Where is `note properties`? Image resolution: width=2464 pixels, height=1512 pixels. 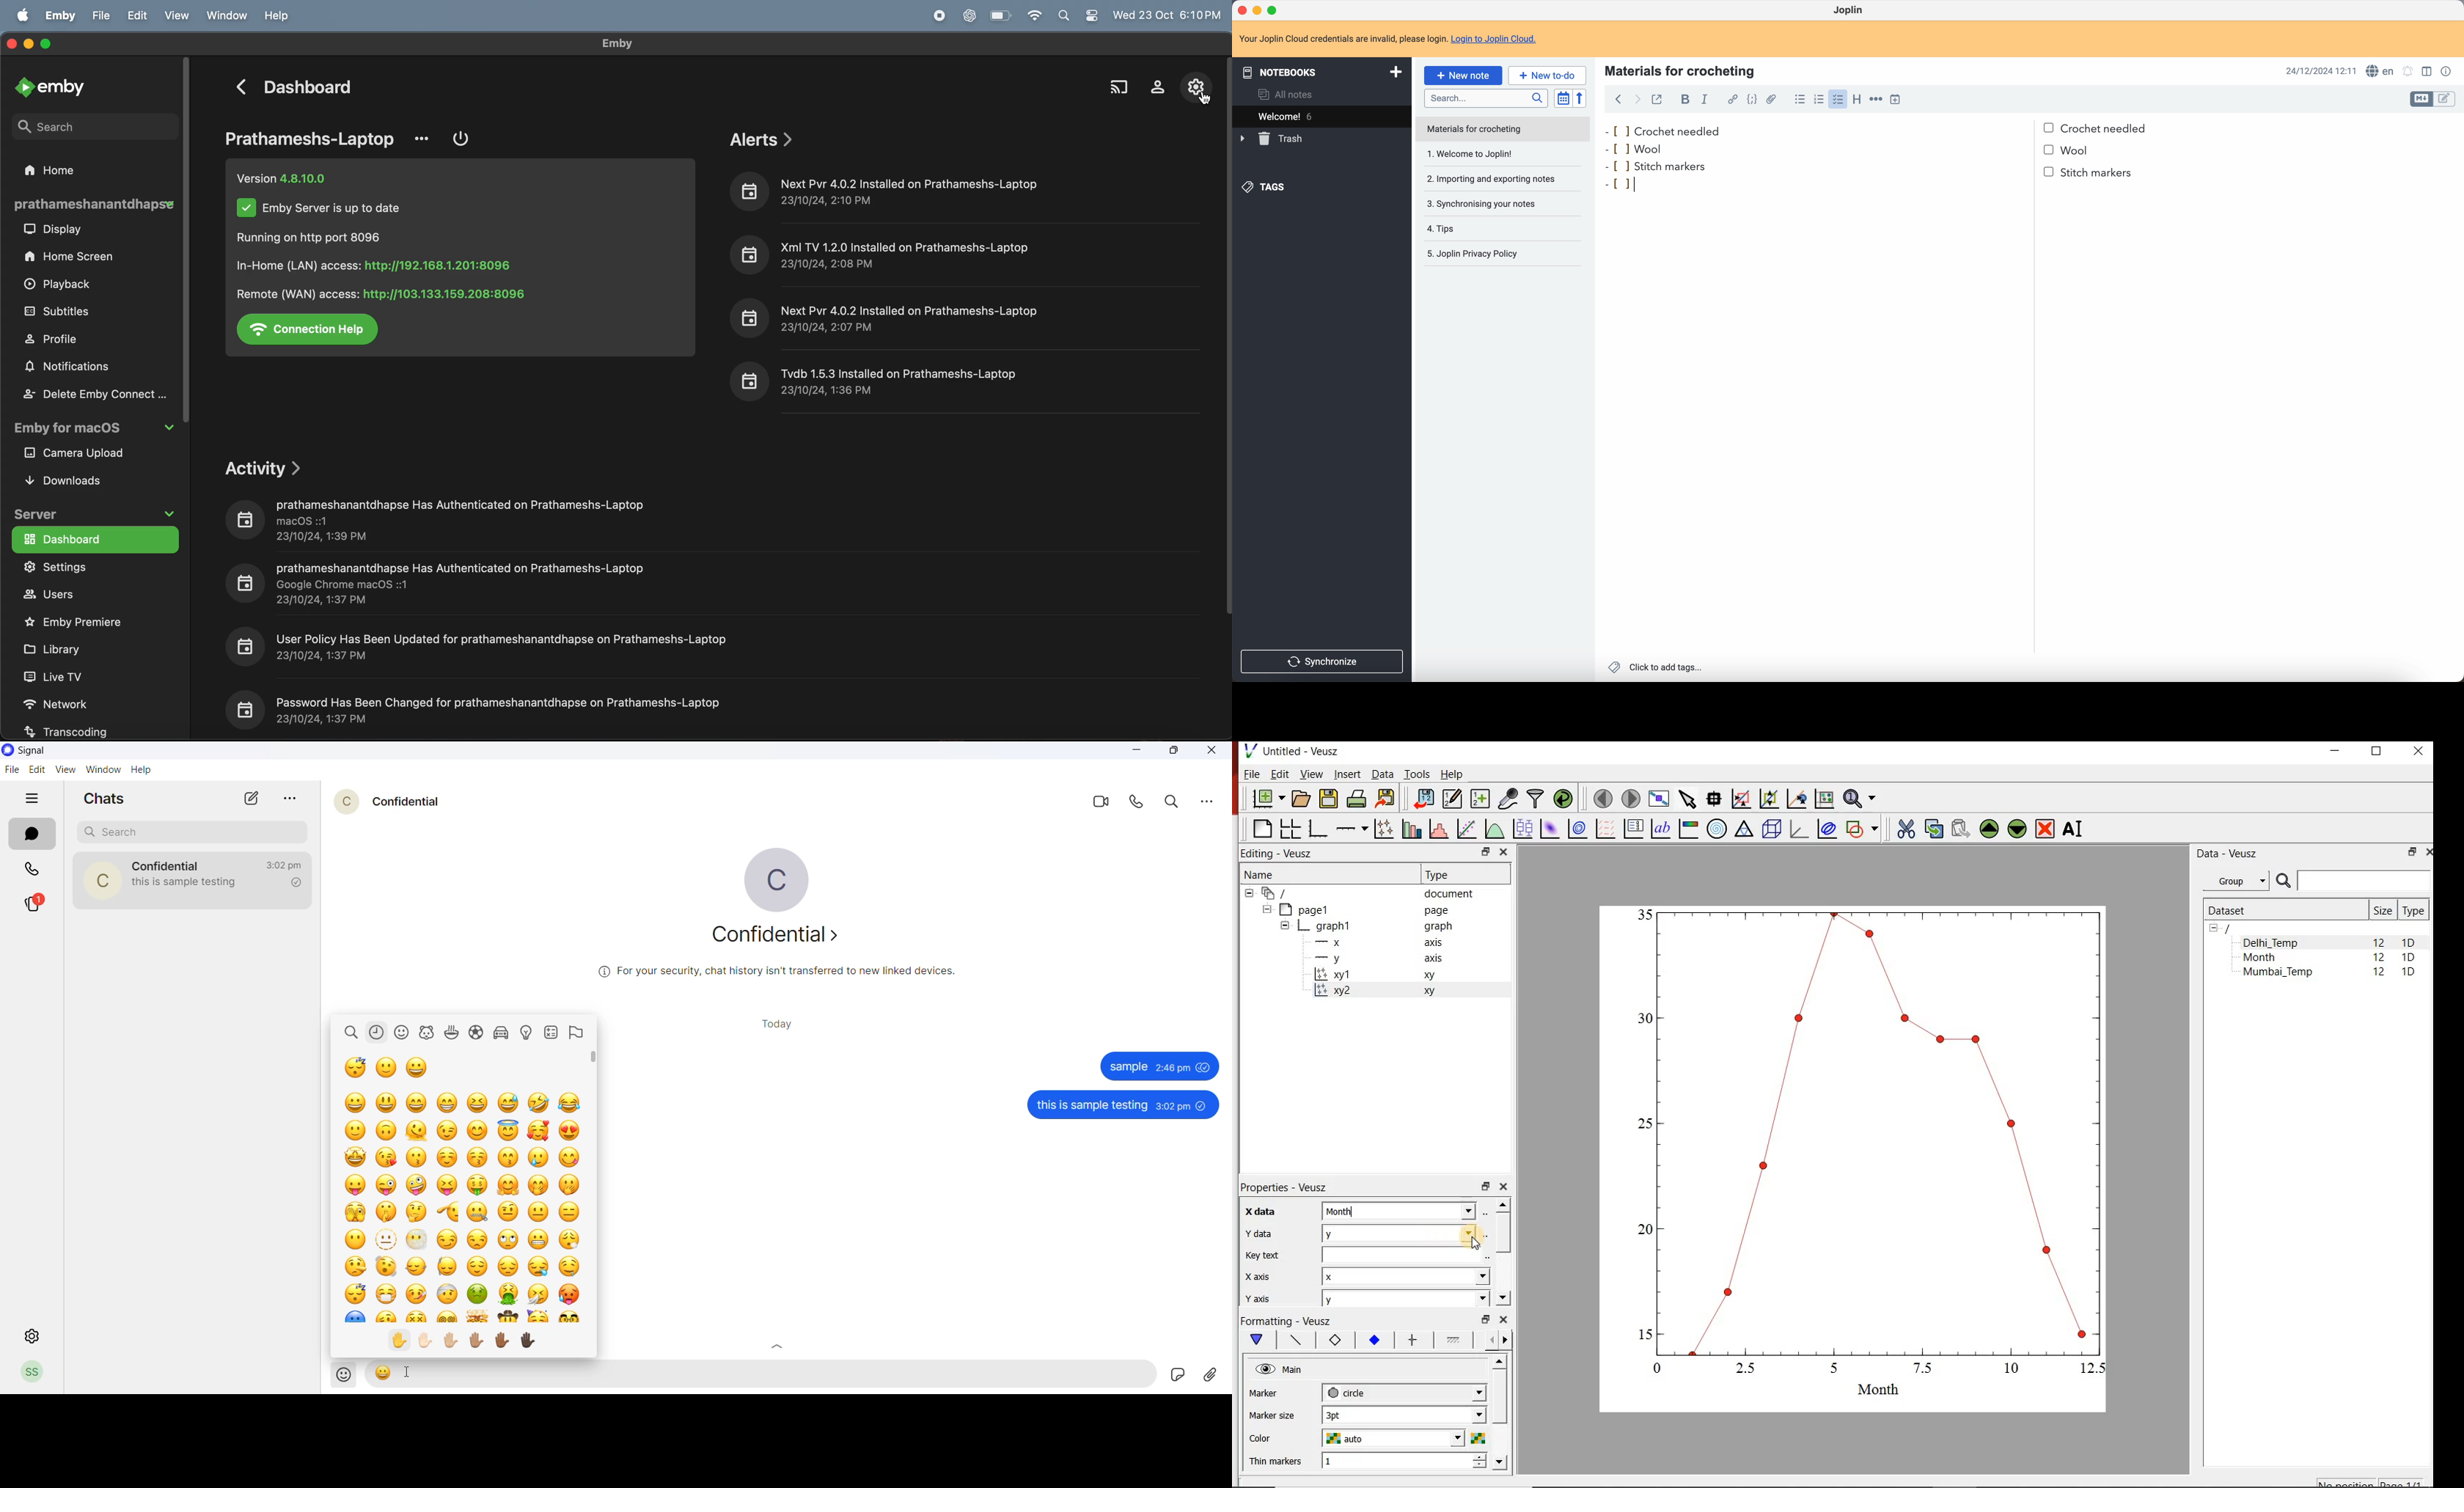 note properties is located at coordinates (2447, 72).